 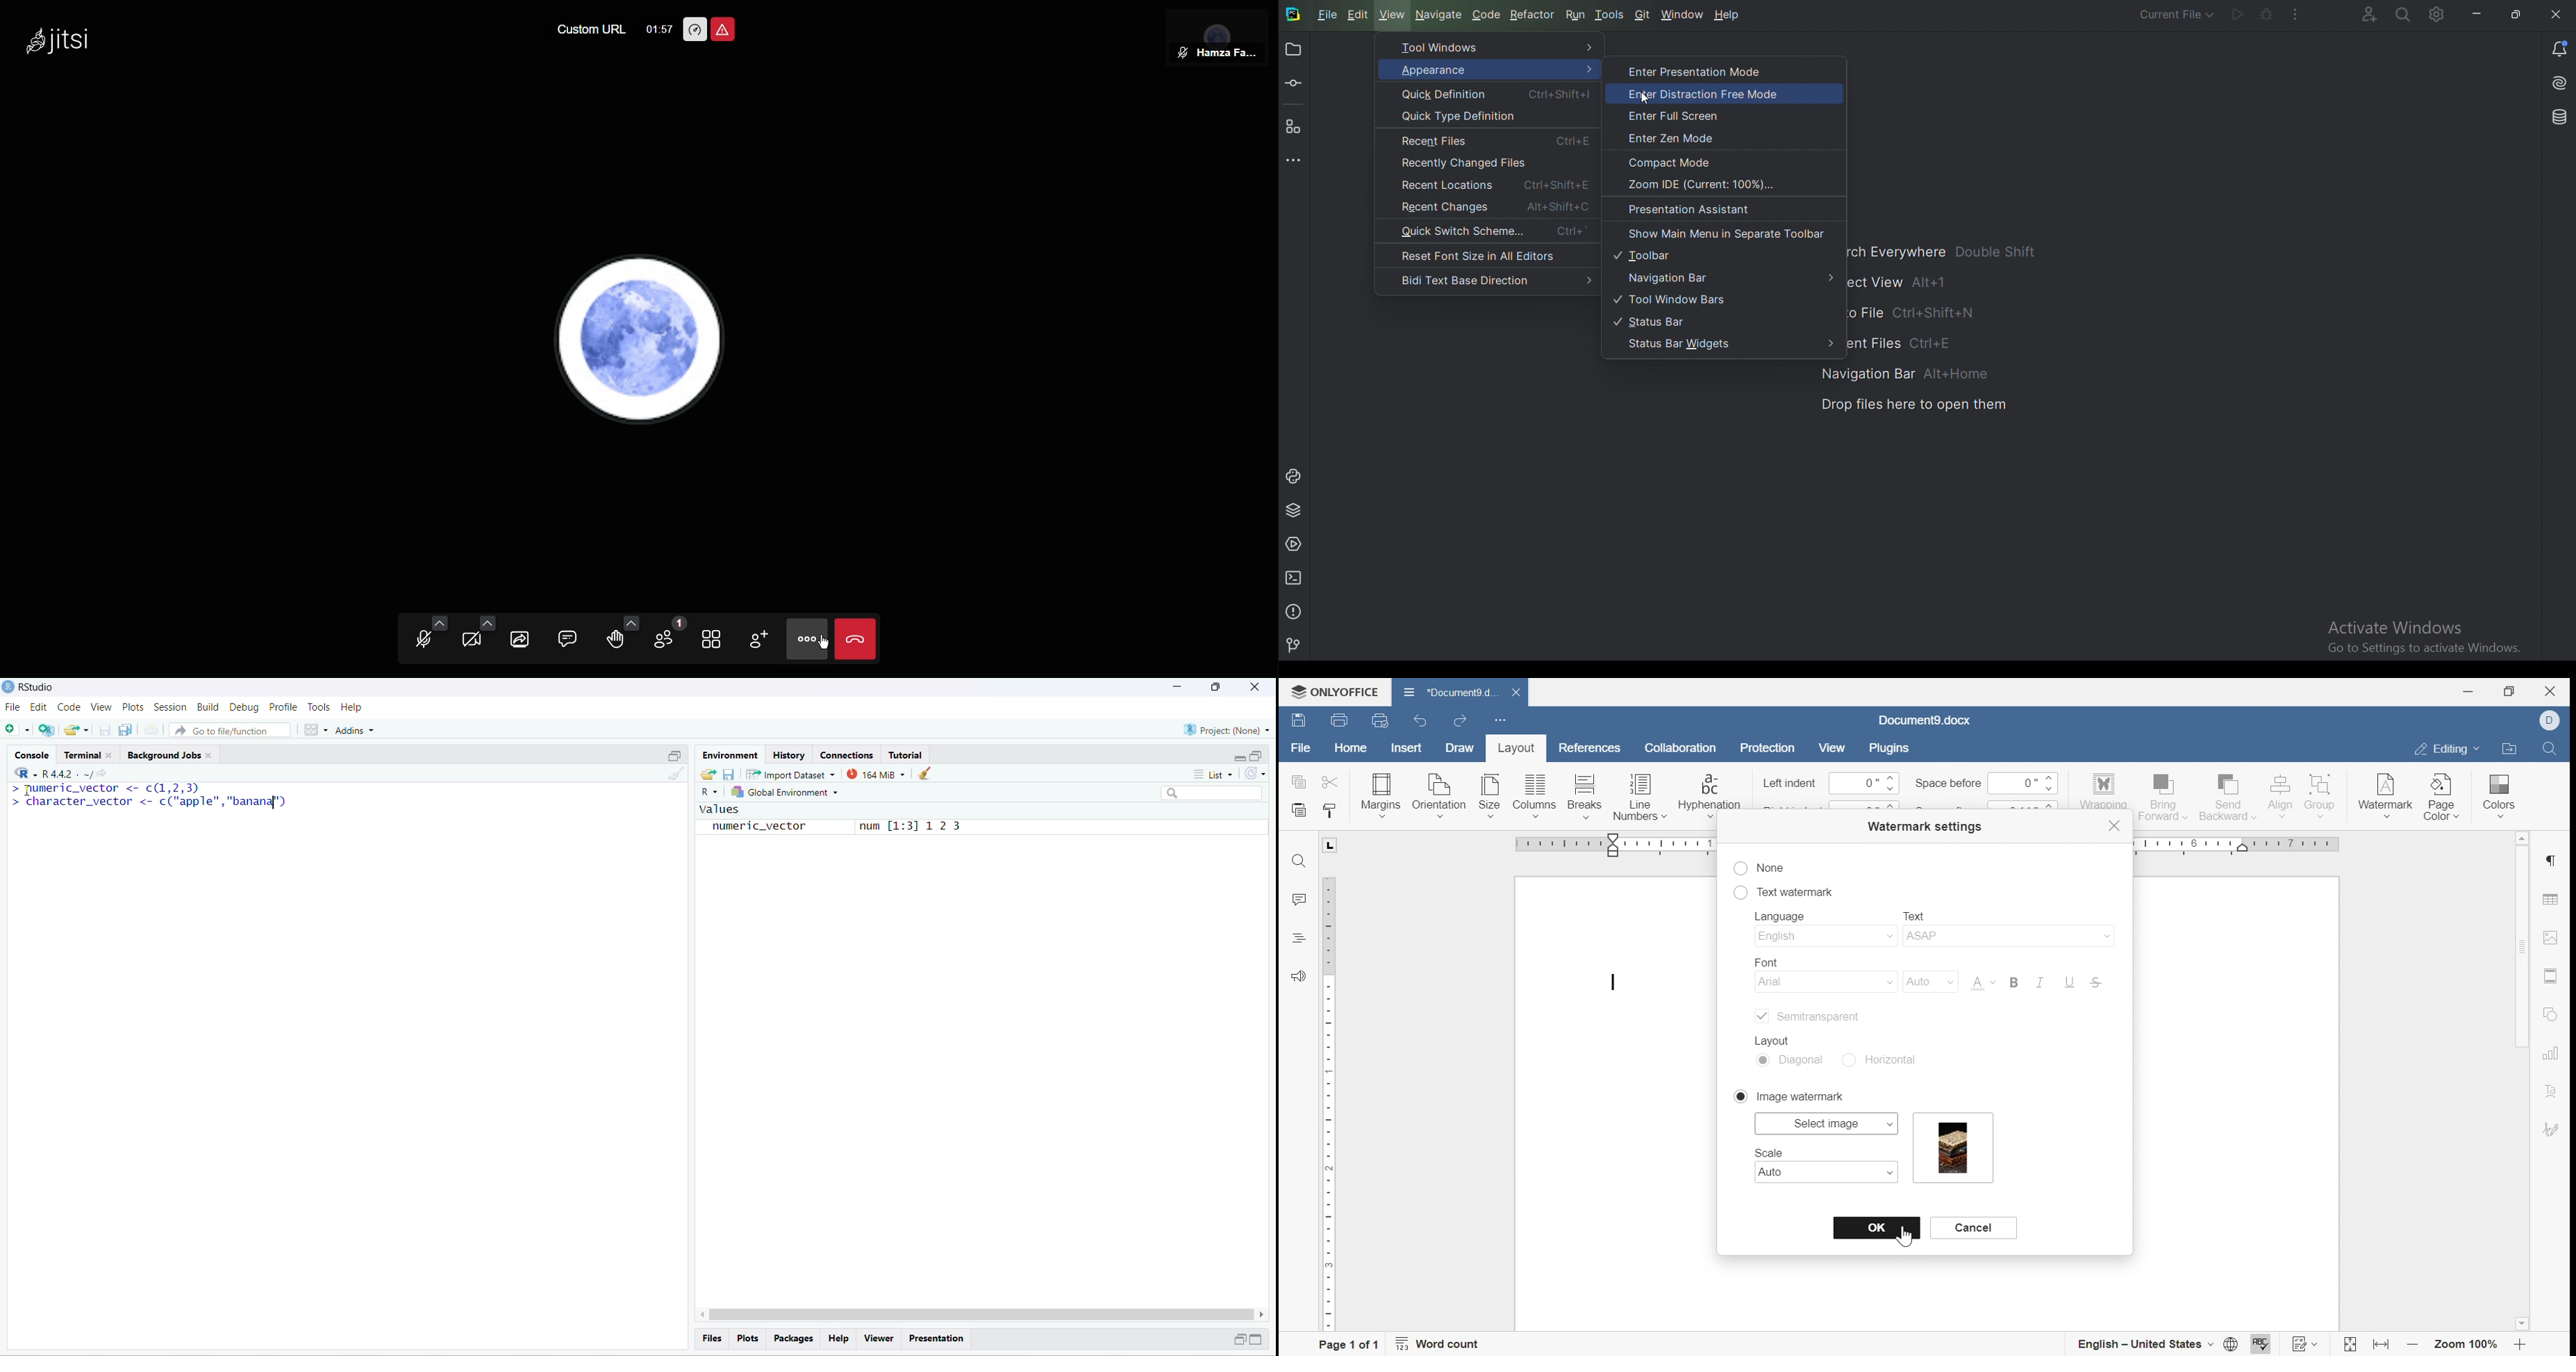 I want to click on redo, so click(x=1462, y=722).